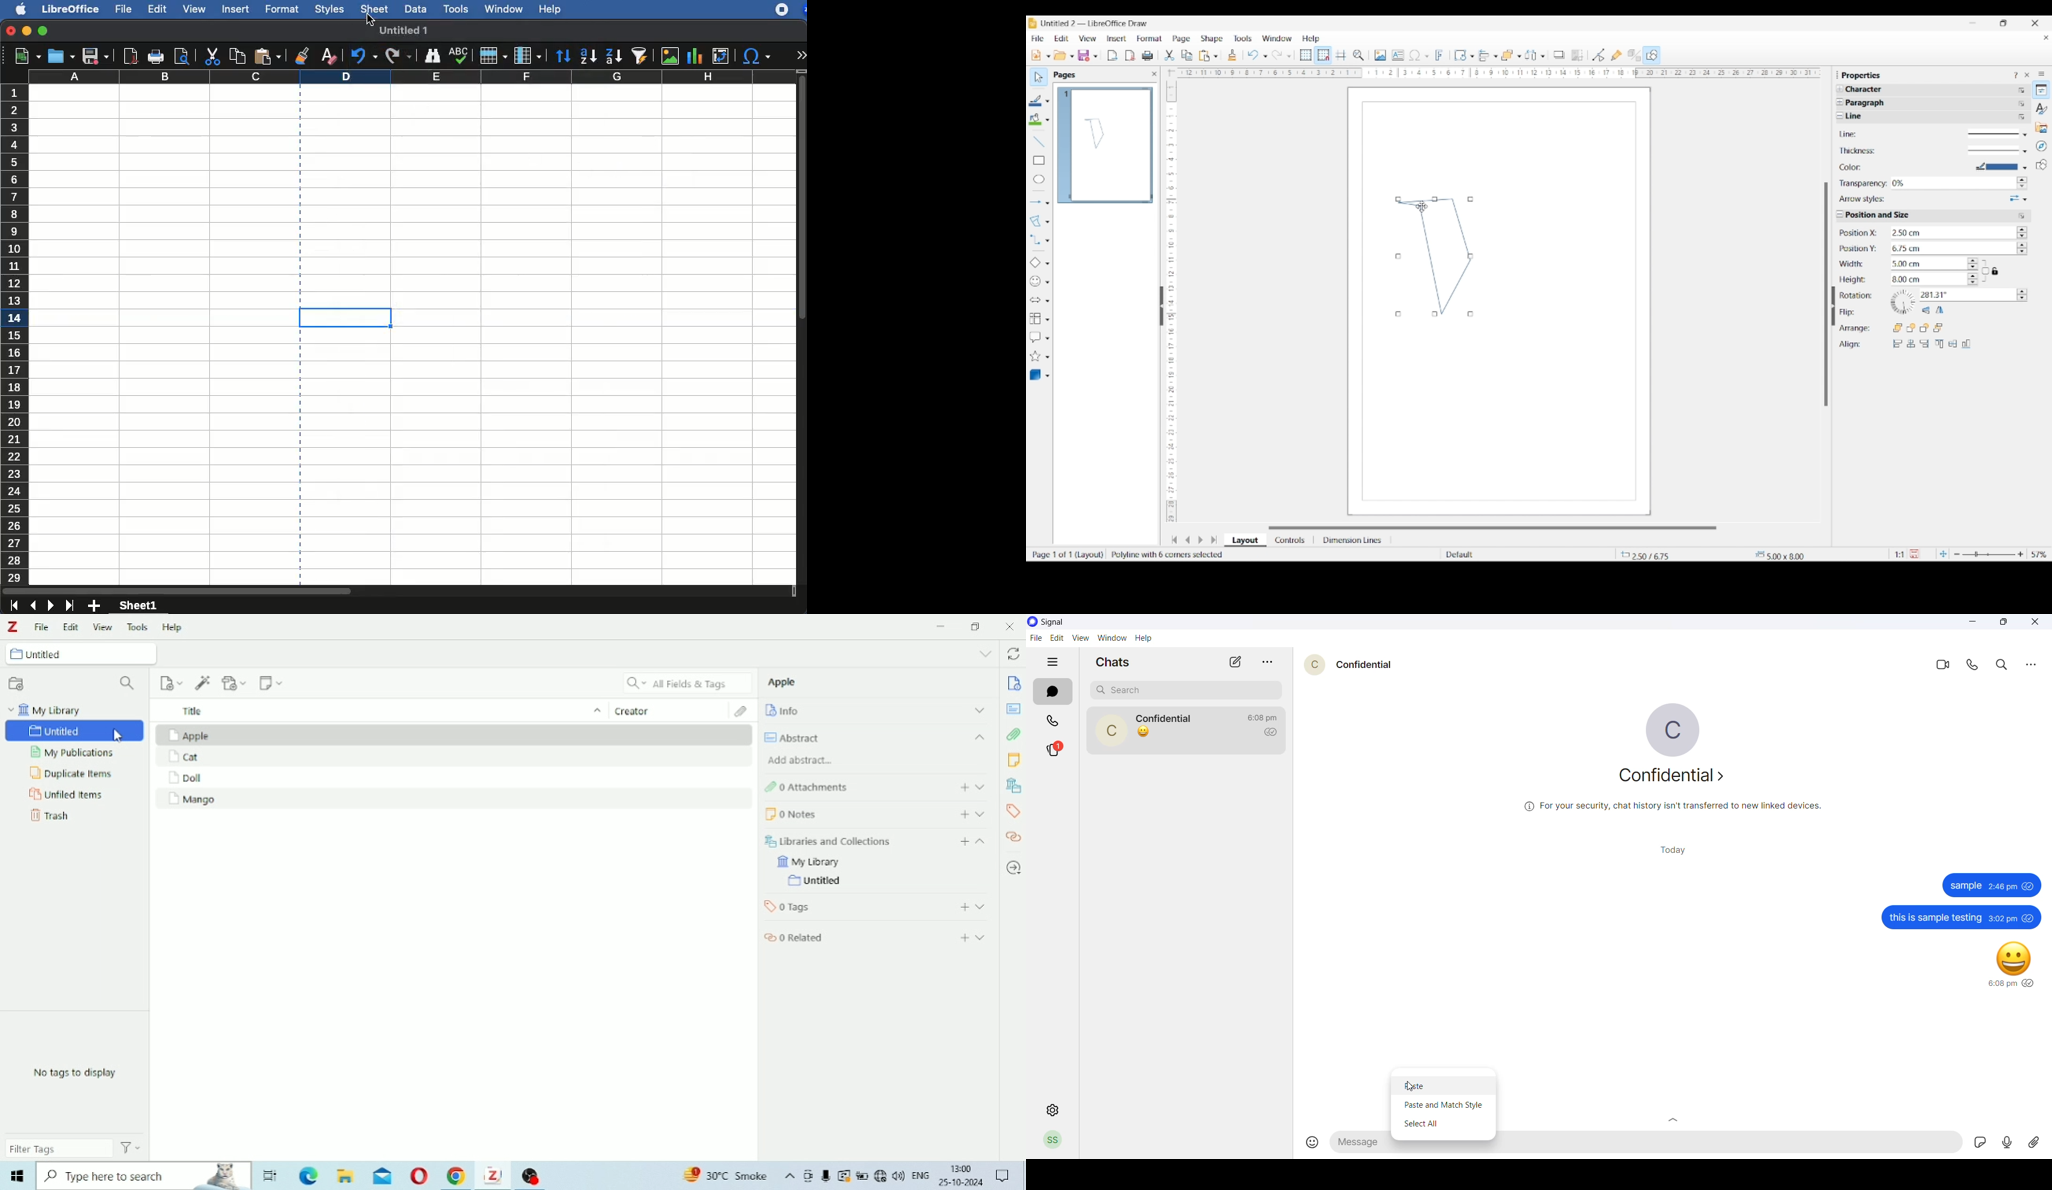 This screenshot has width=2072, height=1204. What do you see at coordinates (1047, 222) in the screenshot?
I see `Curve and polygon options` at bounding box center [1047, 222].